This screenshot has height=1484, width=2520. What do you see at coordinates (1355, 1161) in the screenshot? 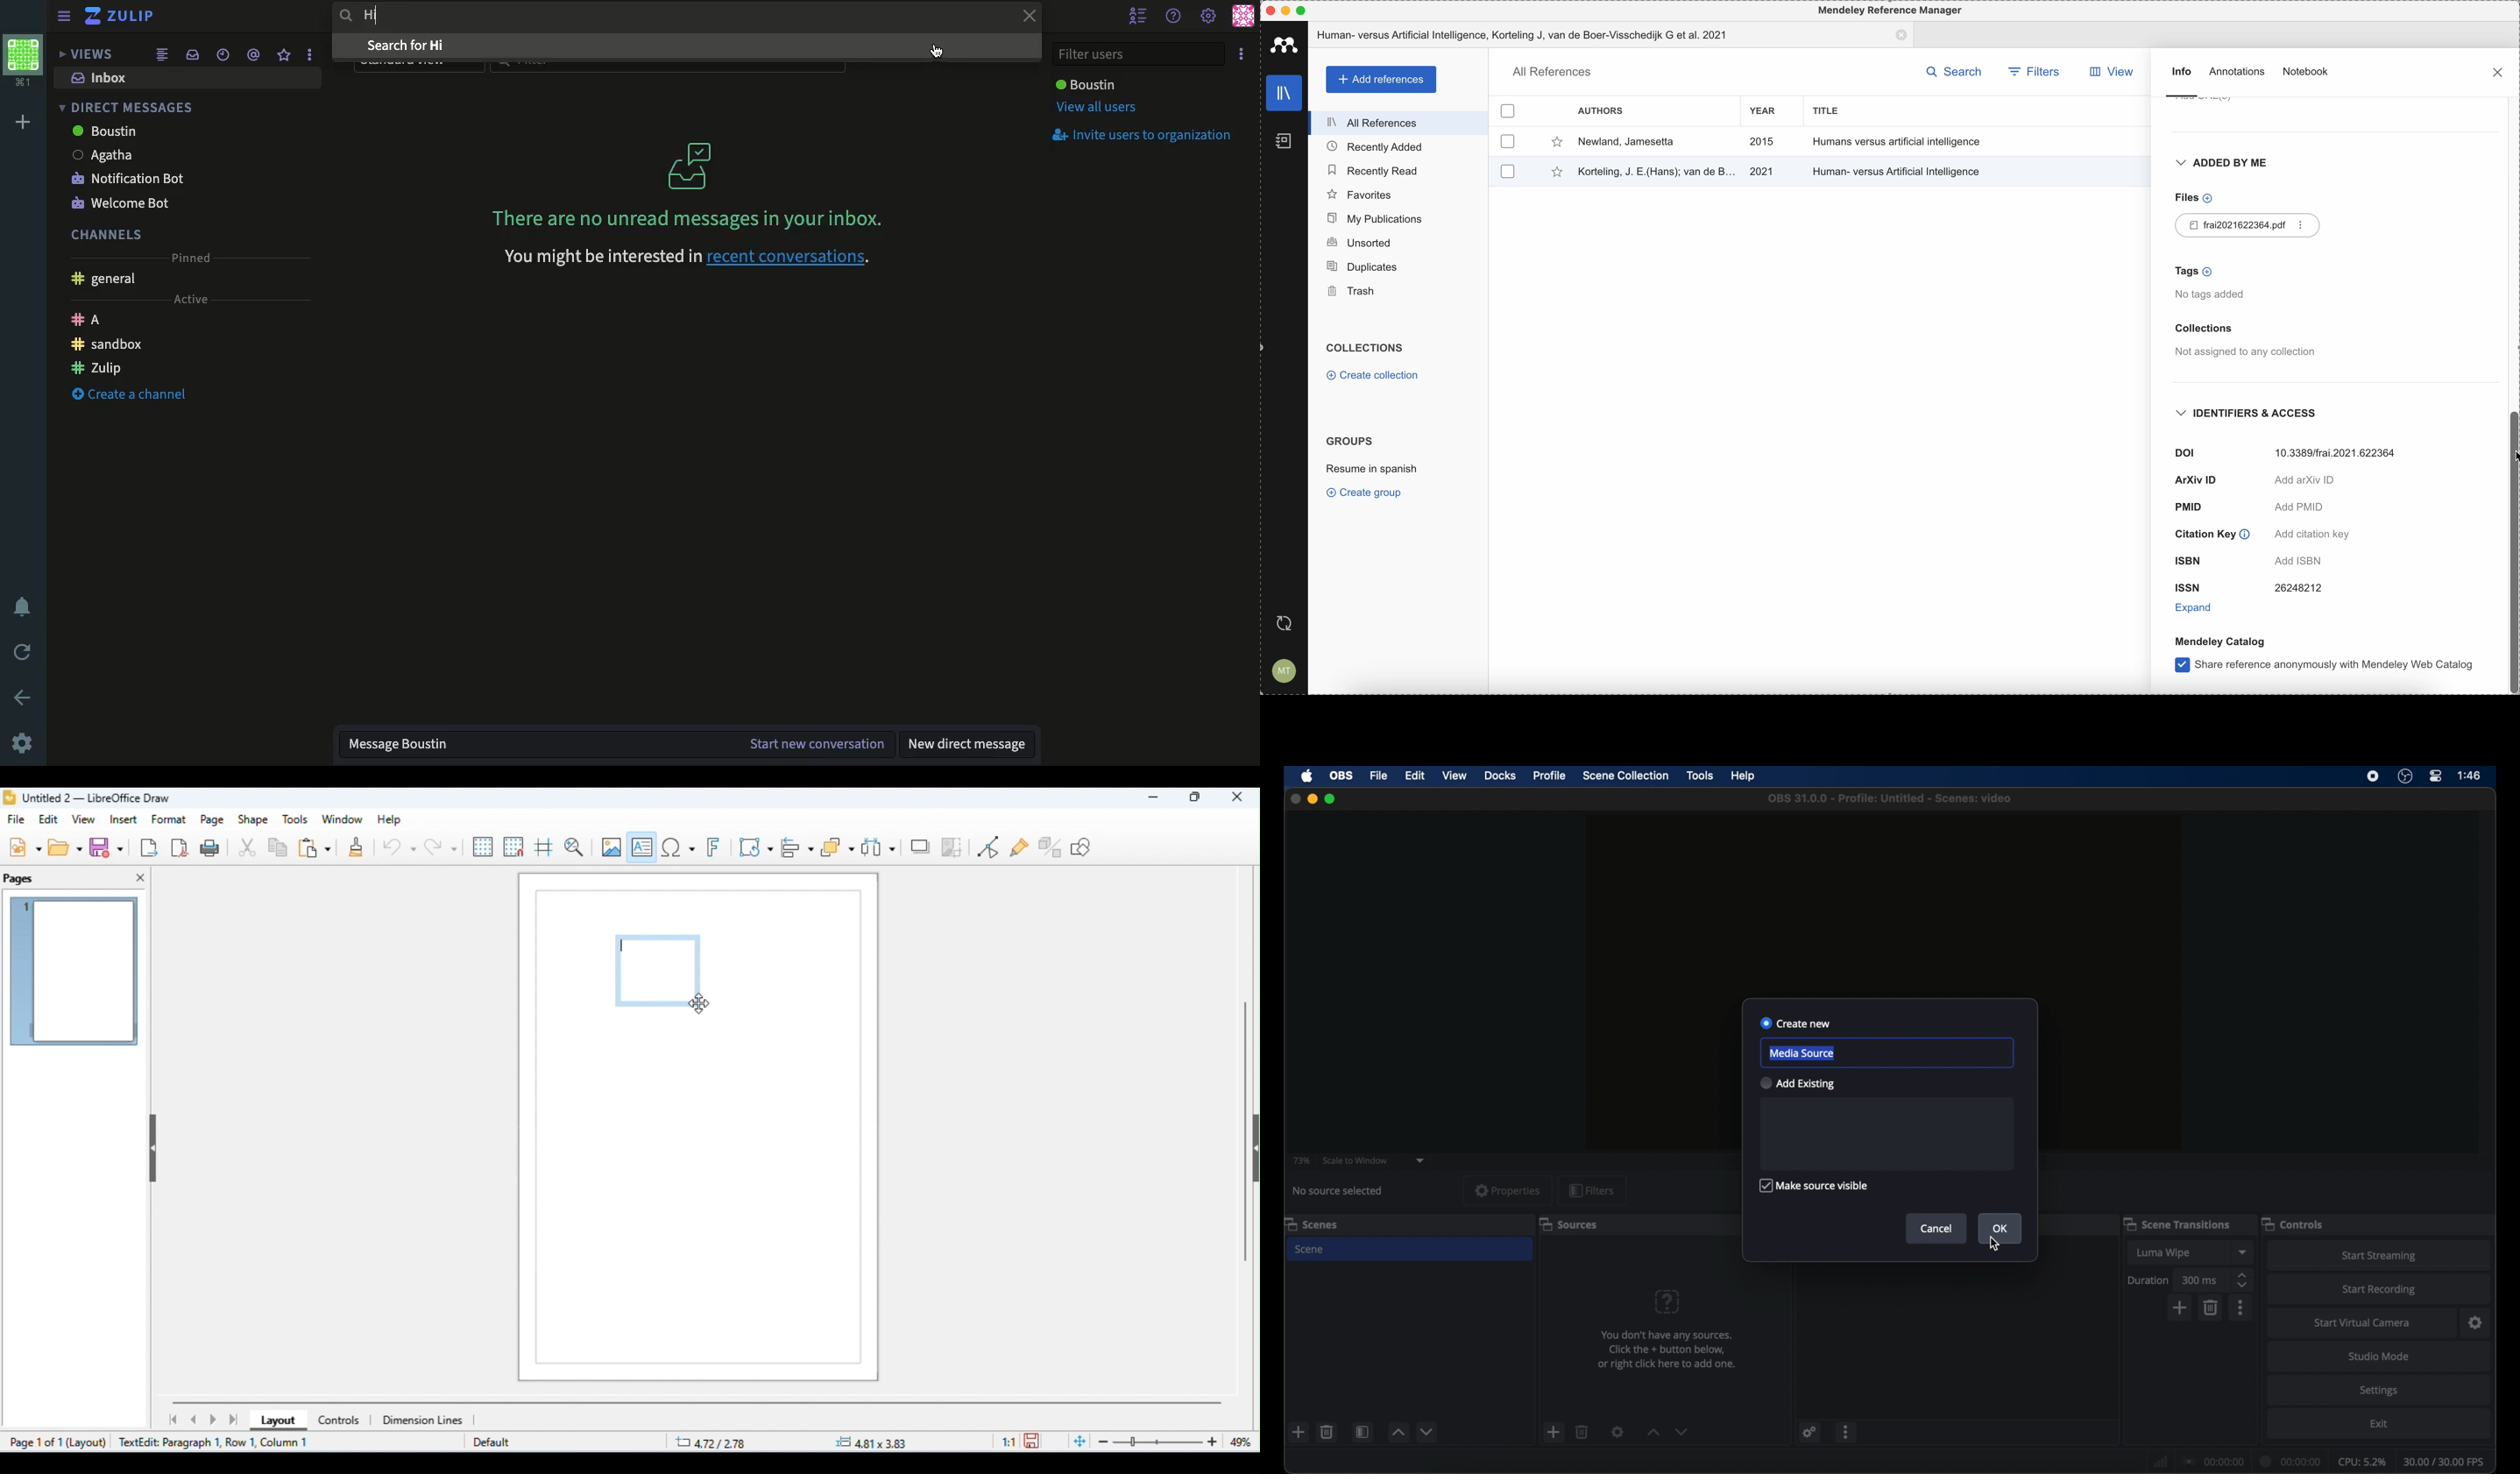
I see `scale to window` at bounding box center [1355, 1161].